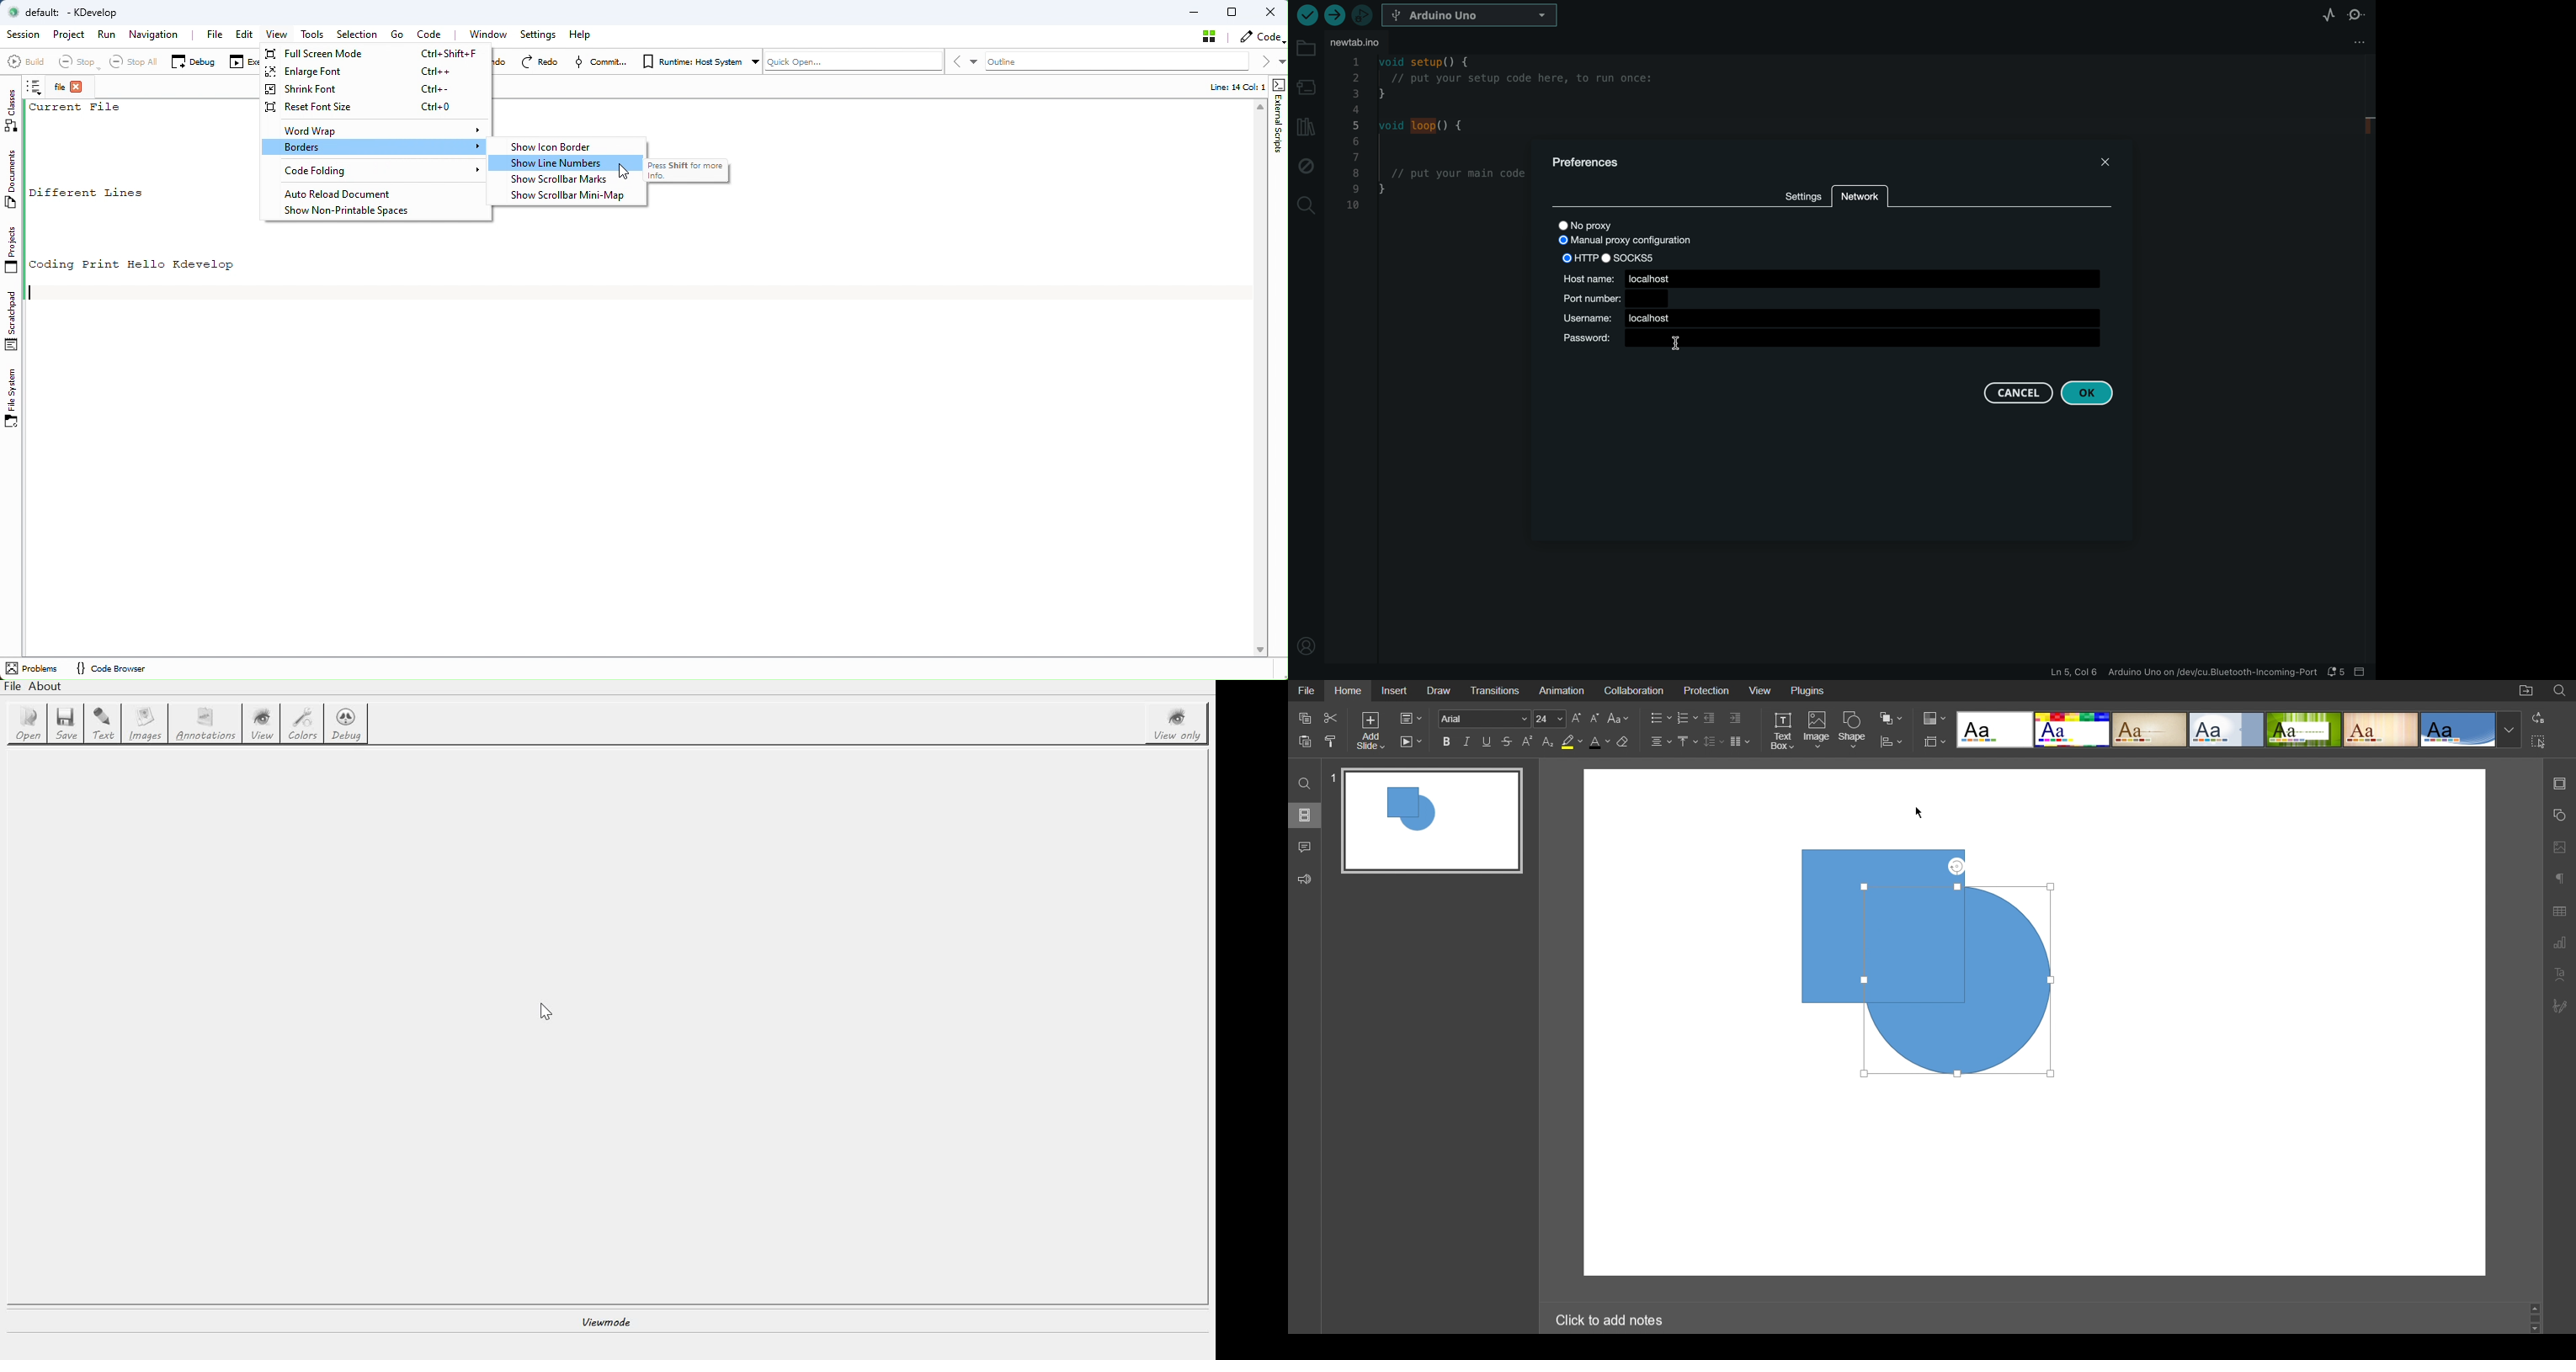 The height and width of the screenshot is (1372, 2576). What do you see at coordinates (1686, 740) in the screenshot?
I see `Vertical Align` at bounding box center [1686, 740].